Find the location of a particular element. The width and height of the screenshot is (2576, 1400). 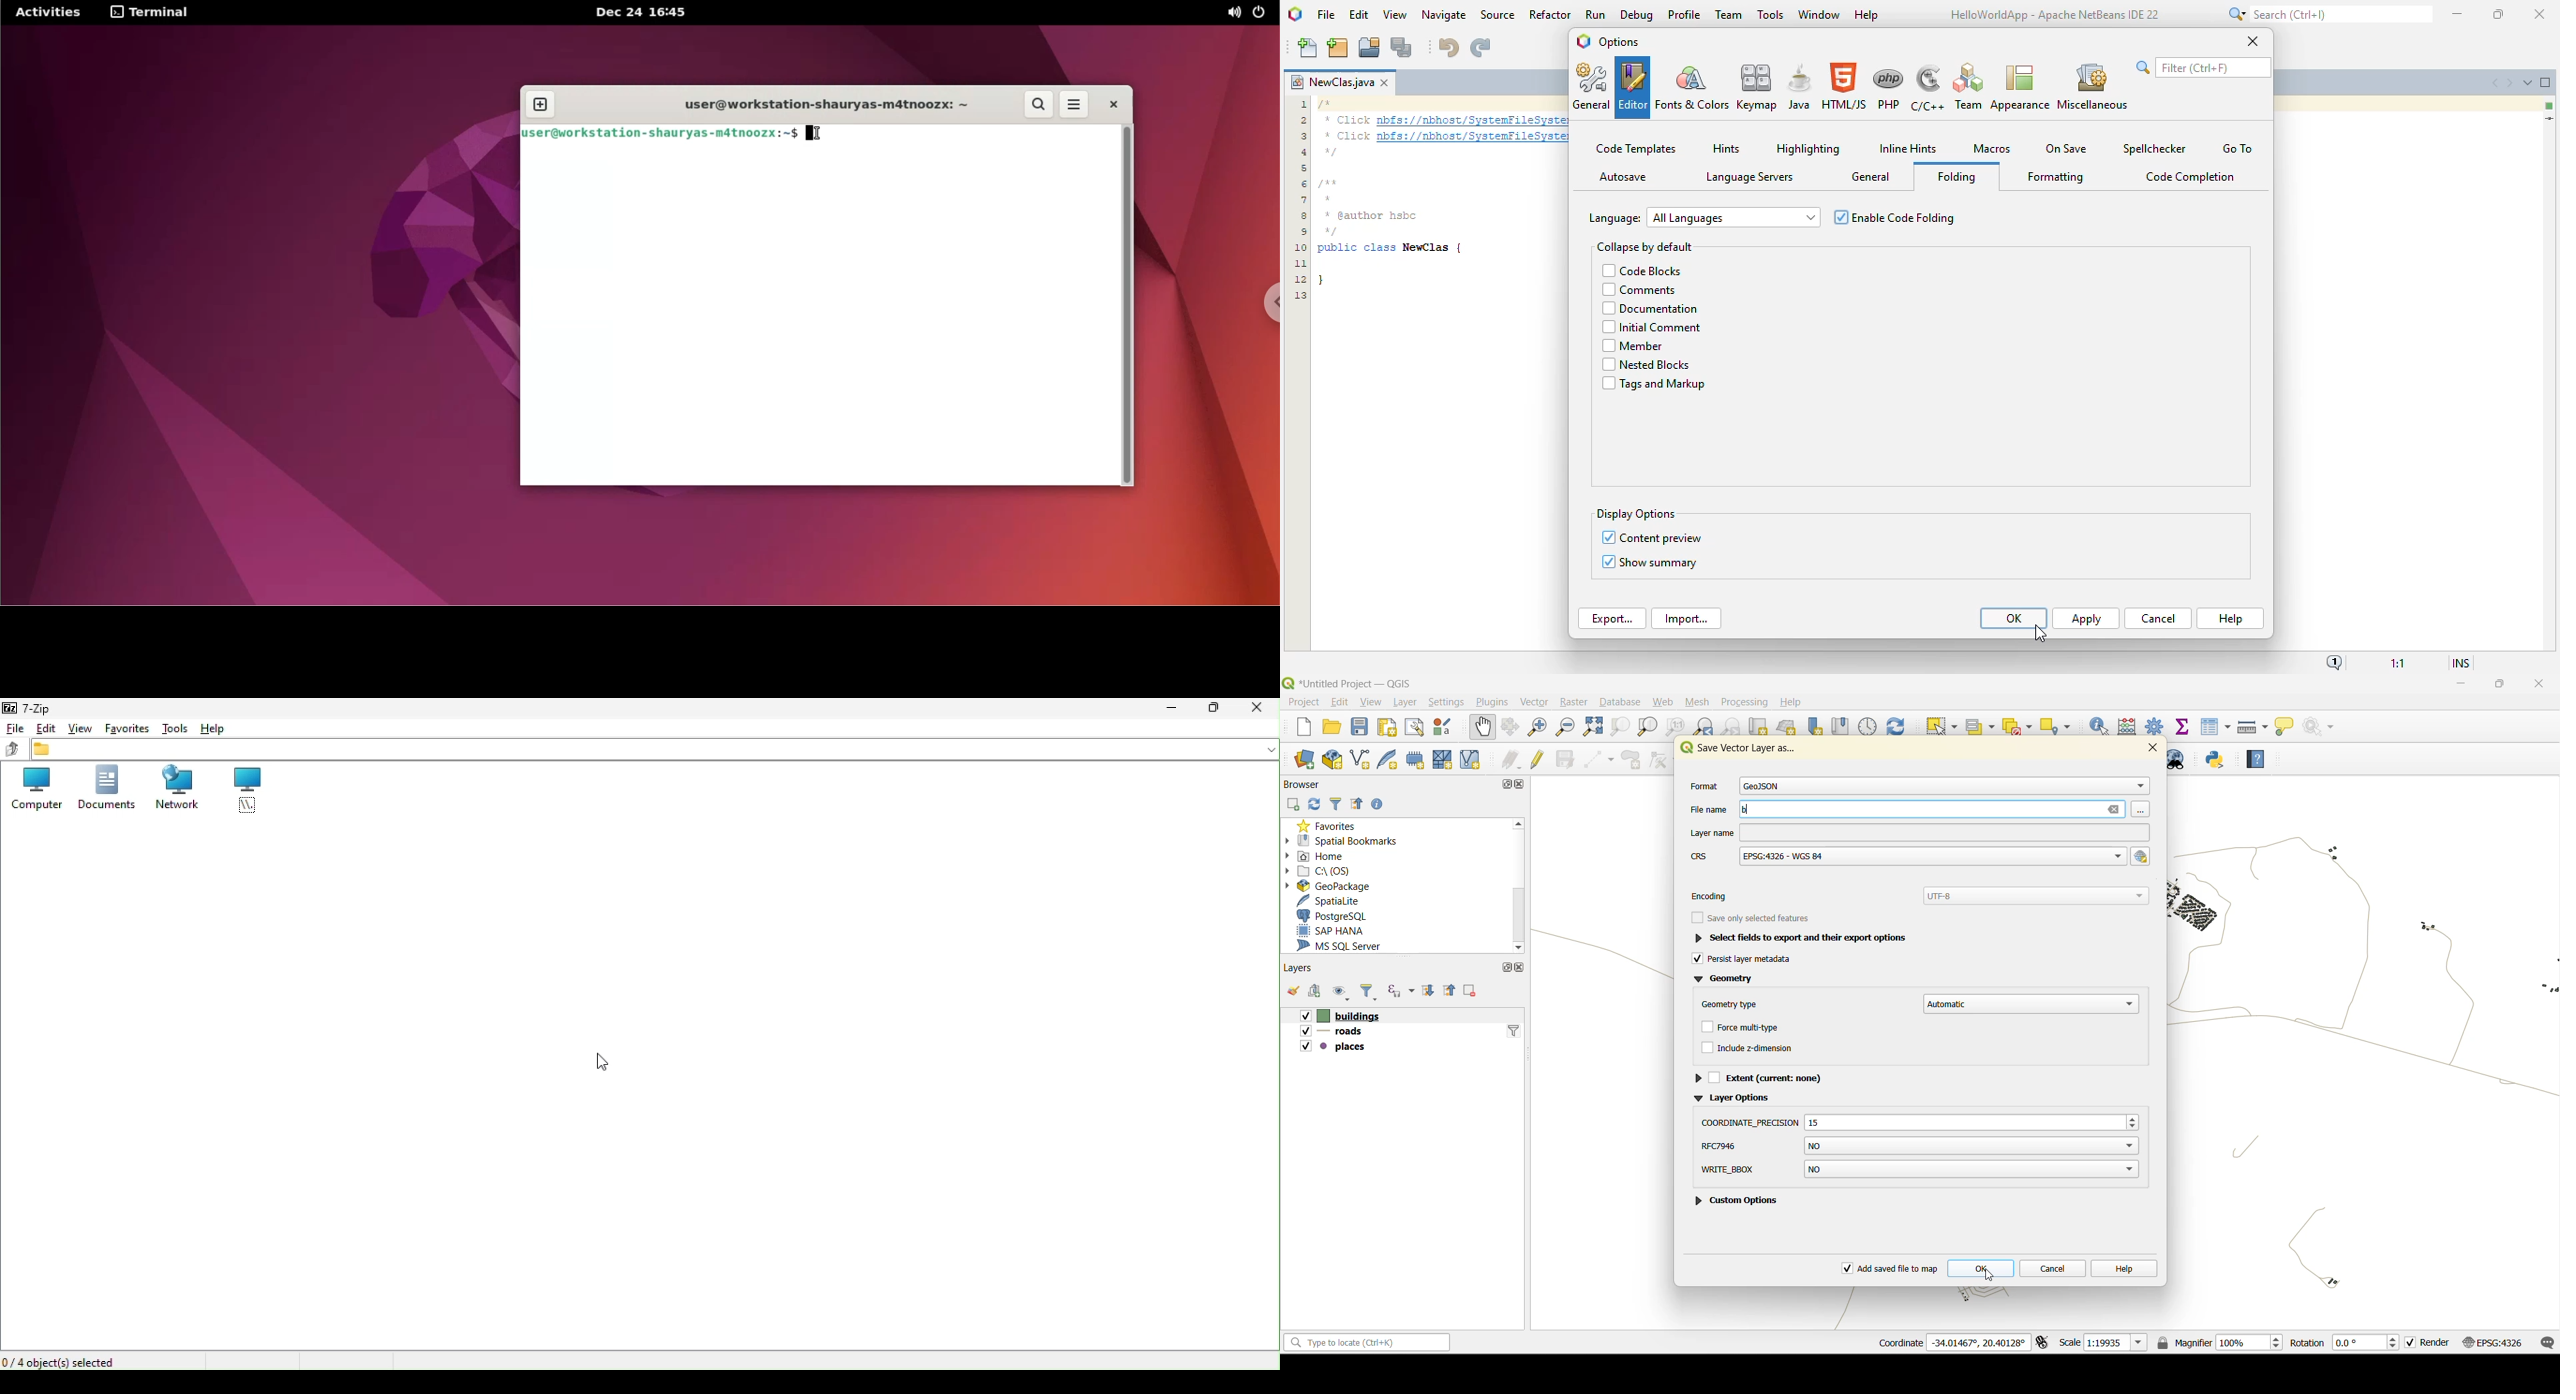

add saved file to map is located at coordinates (1891, 1269).